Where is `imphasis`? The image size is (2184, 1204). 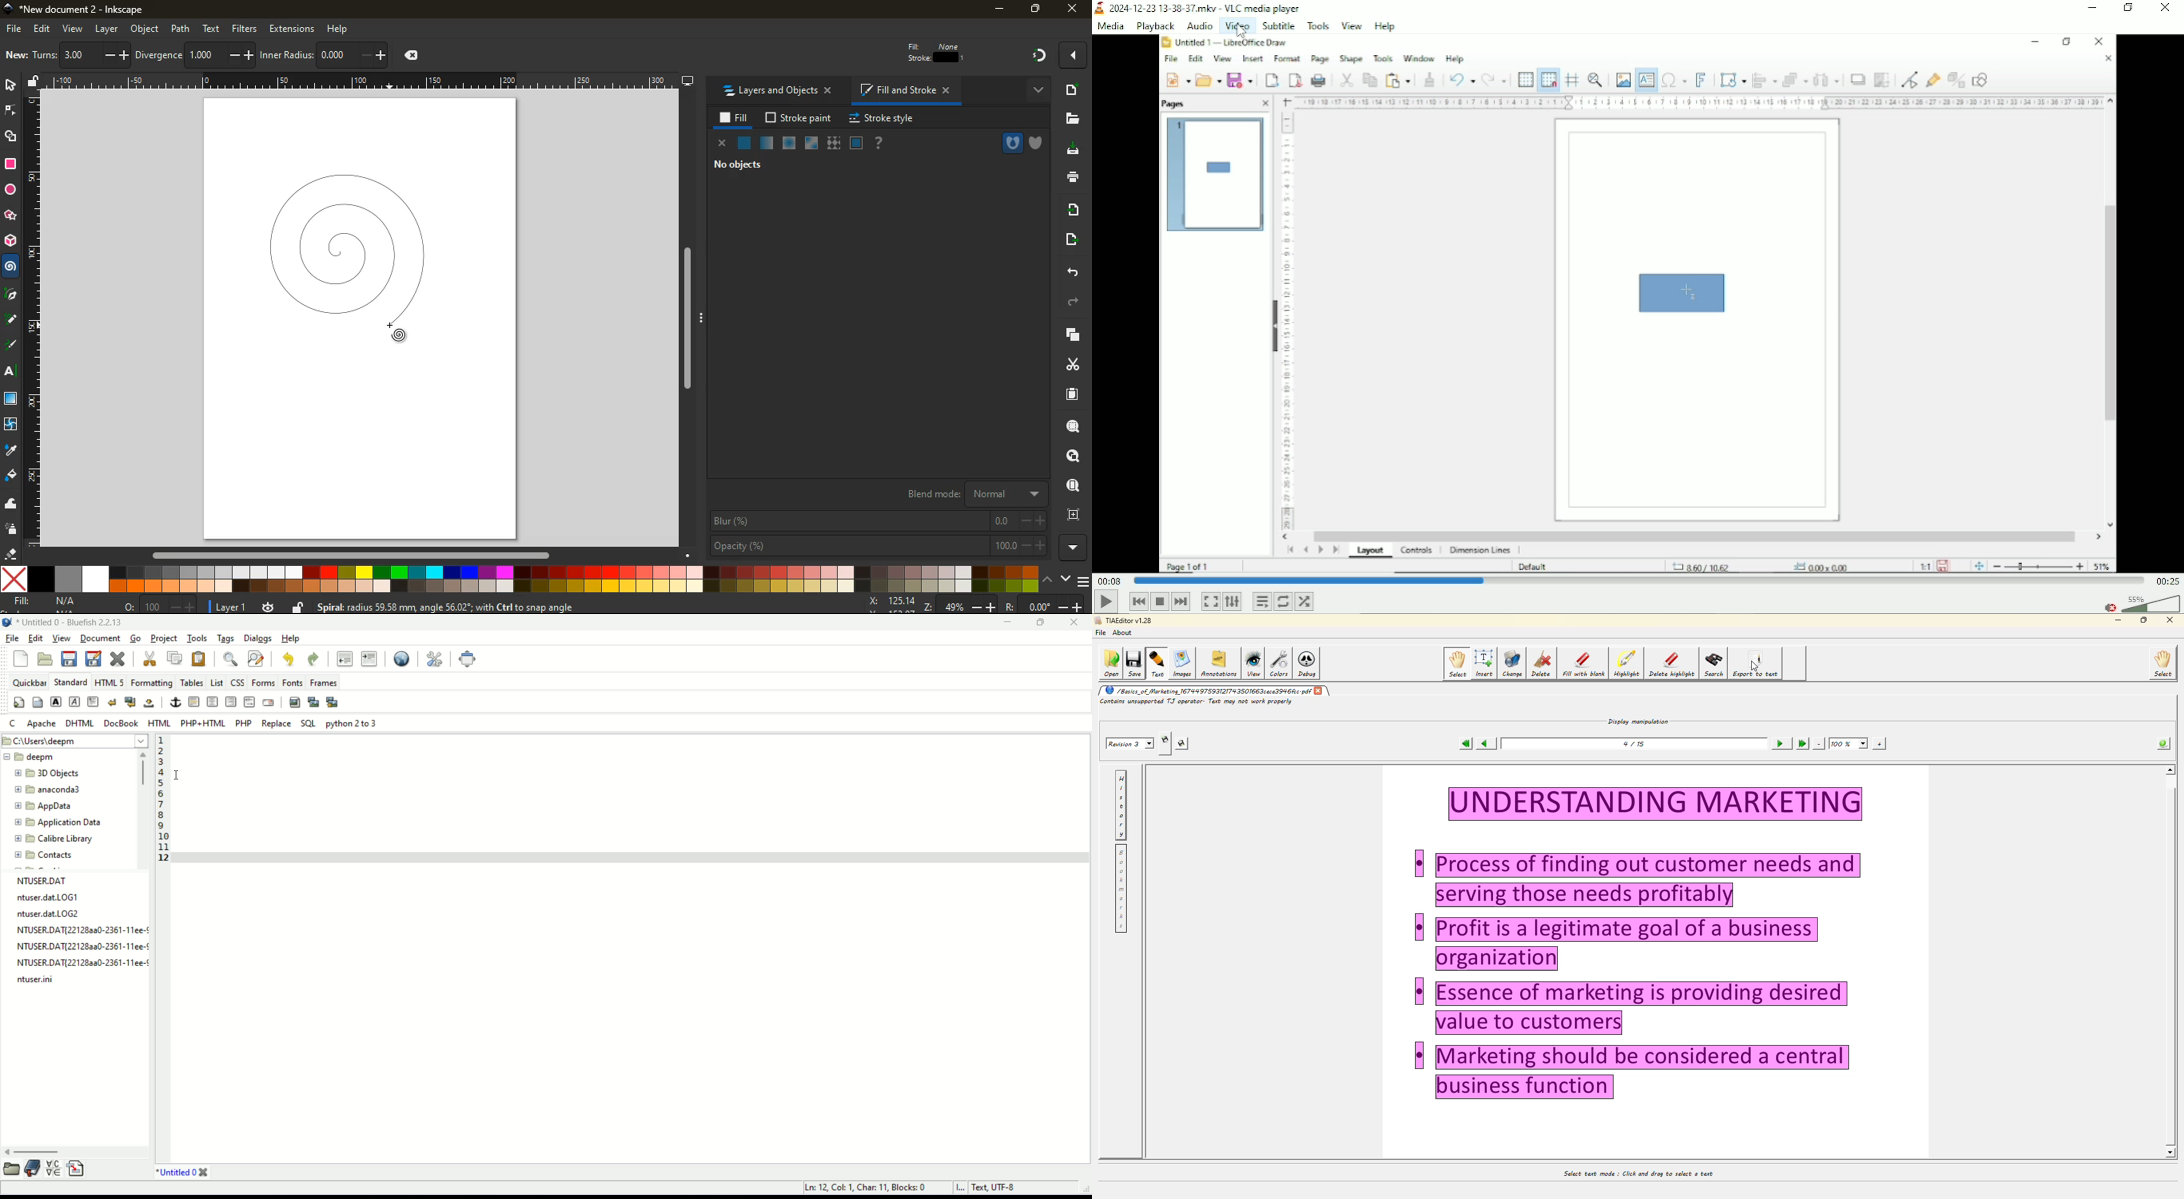
imphasis is located at coordinates (75, 701).